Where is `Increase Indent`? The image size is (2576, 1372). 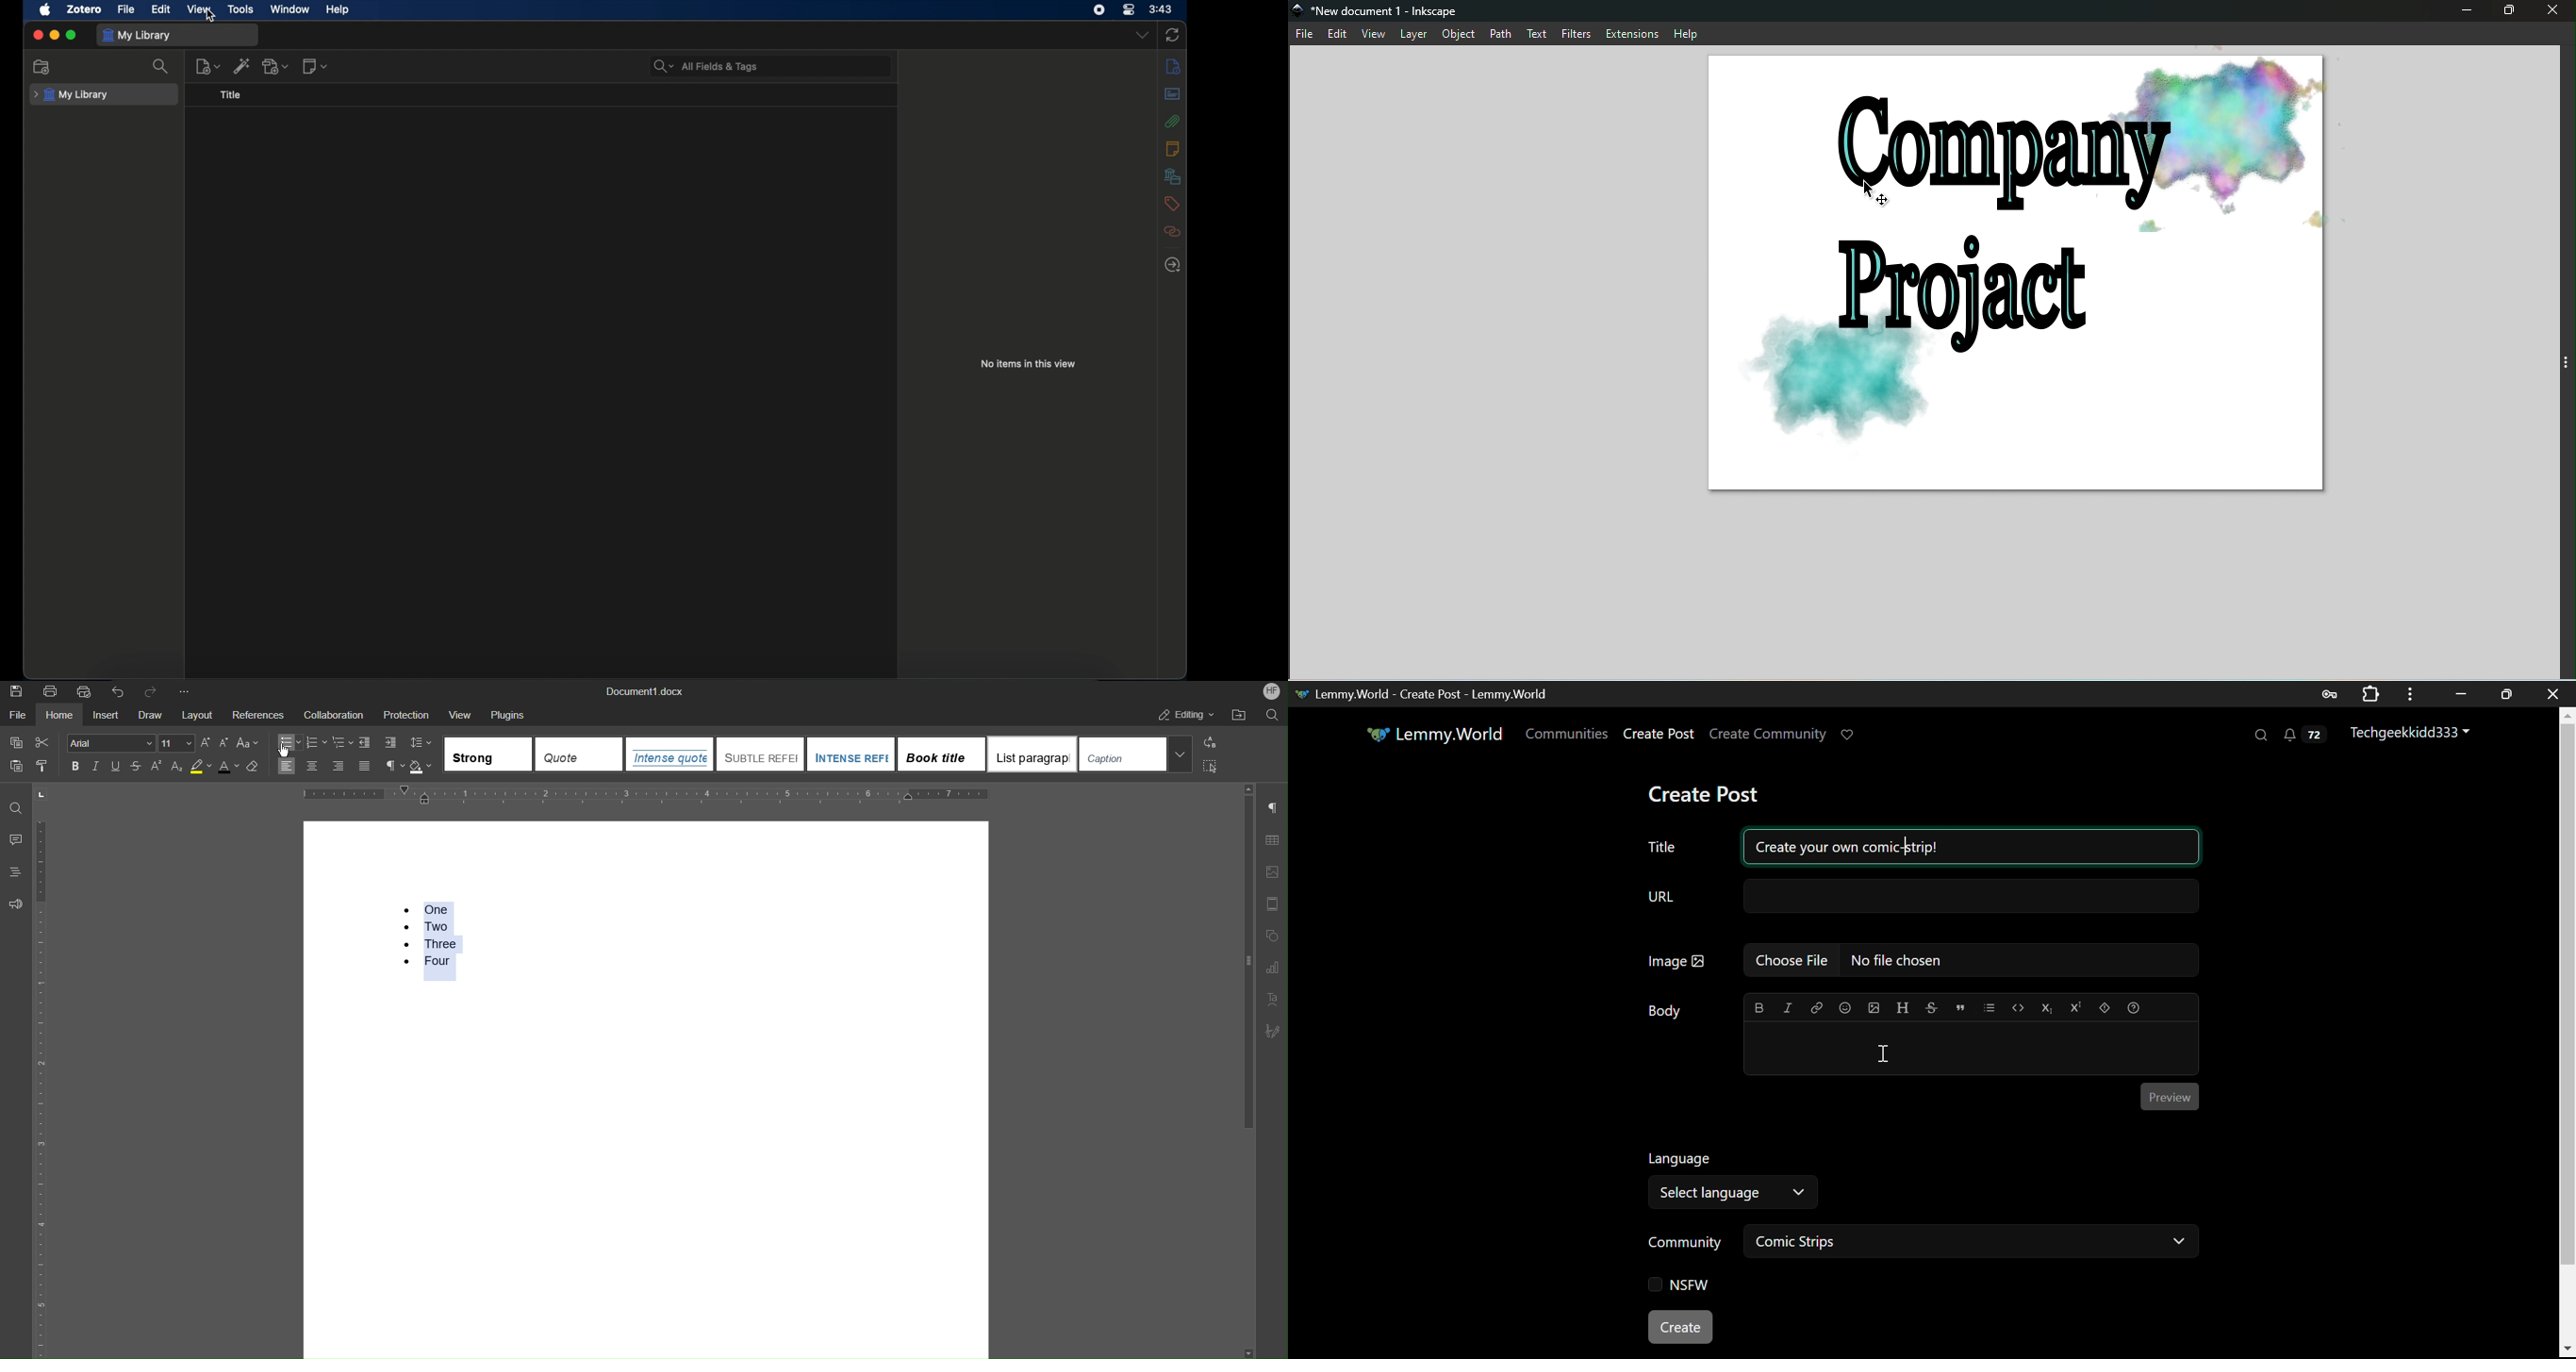 Increase Indent is located at coordinates (388, 743).